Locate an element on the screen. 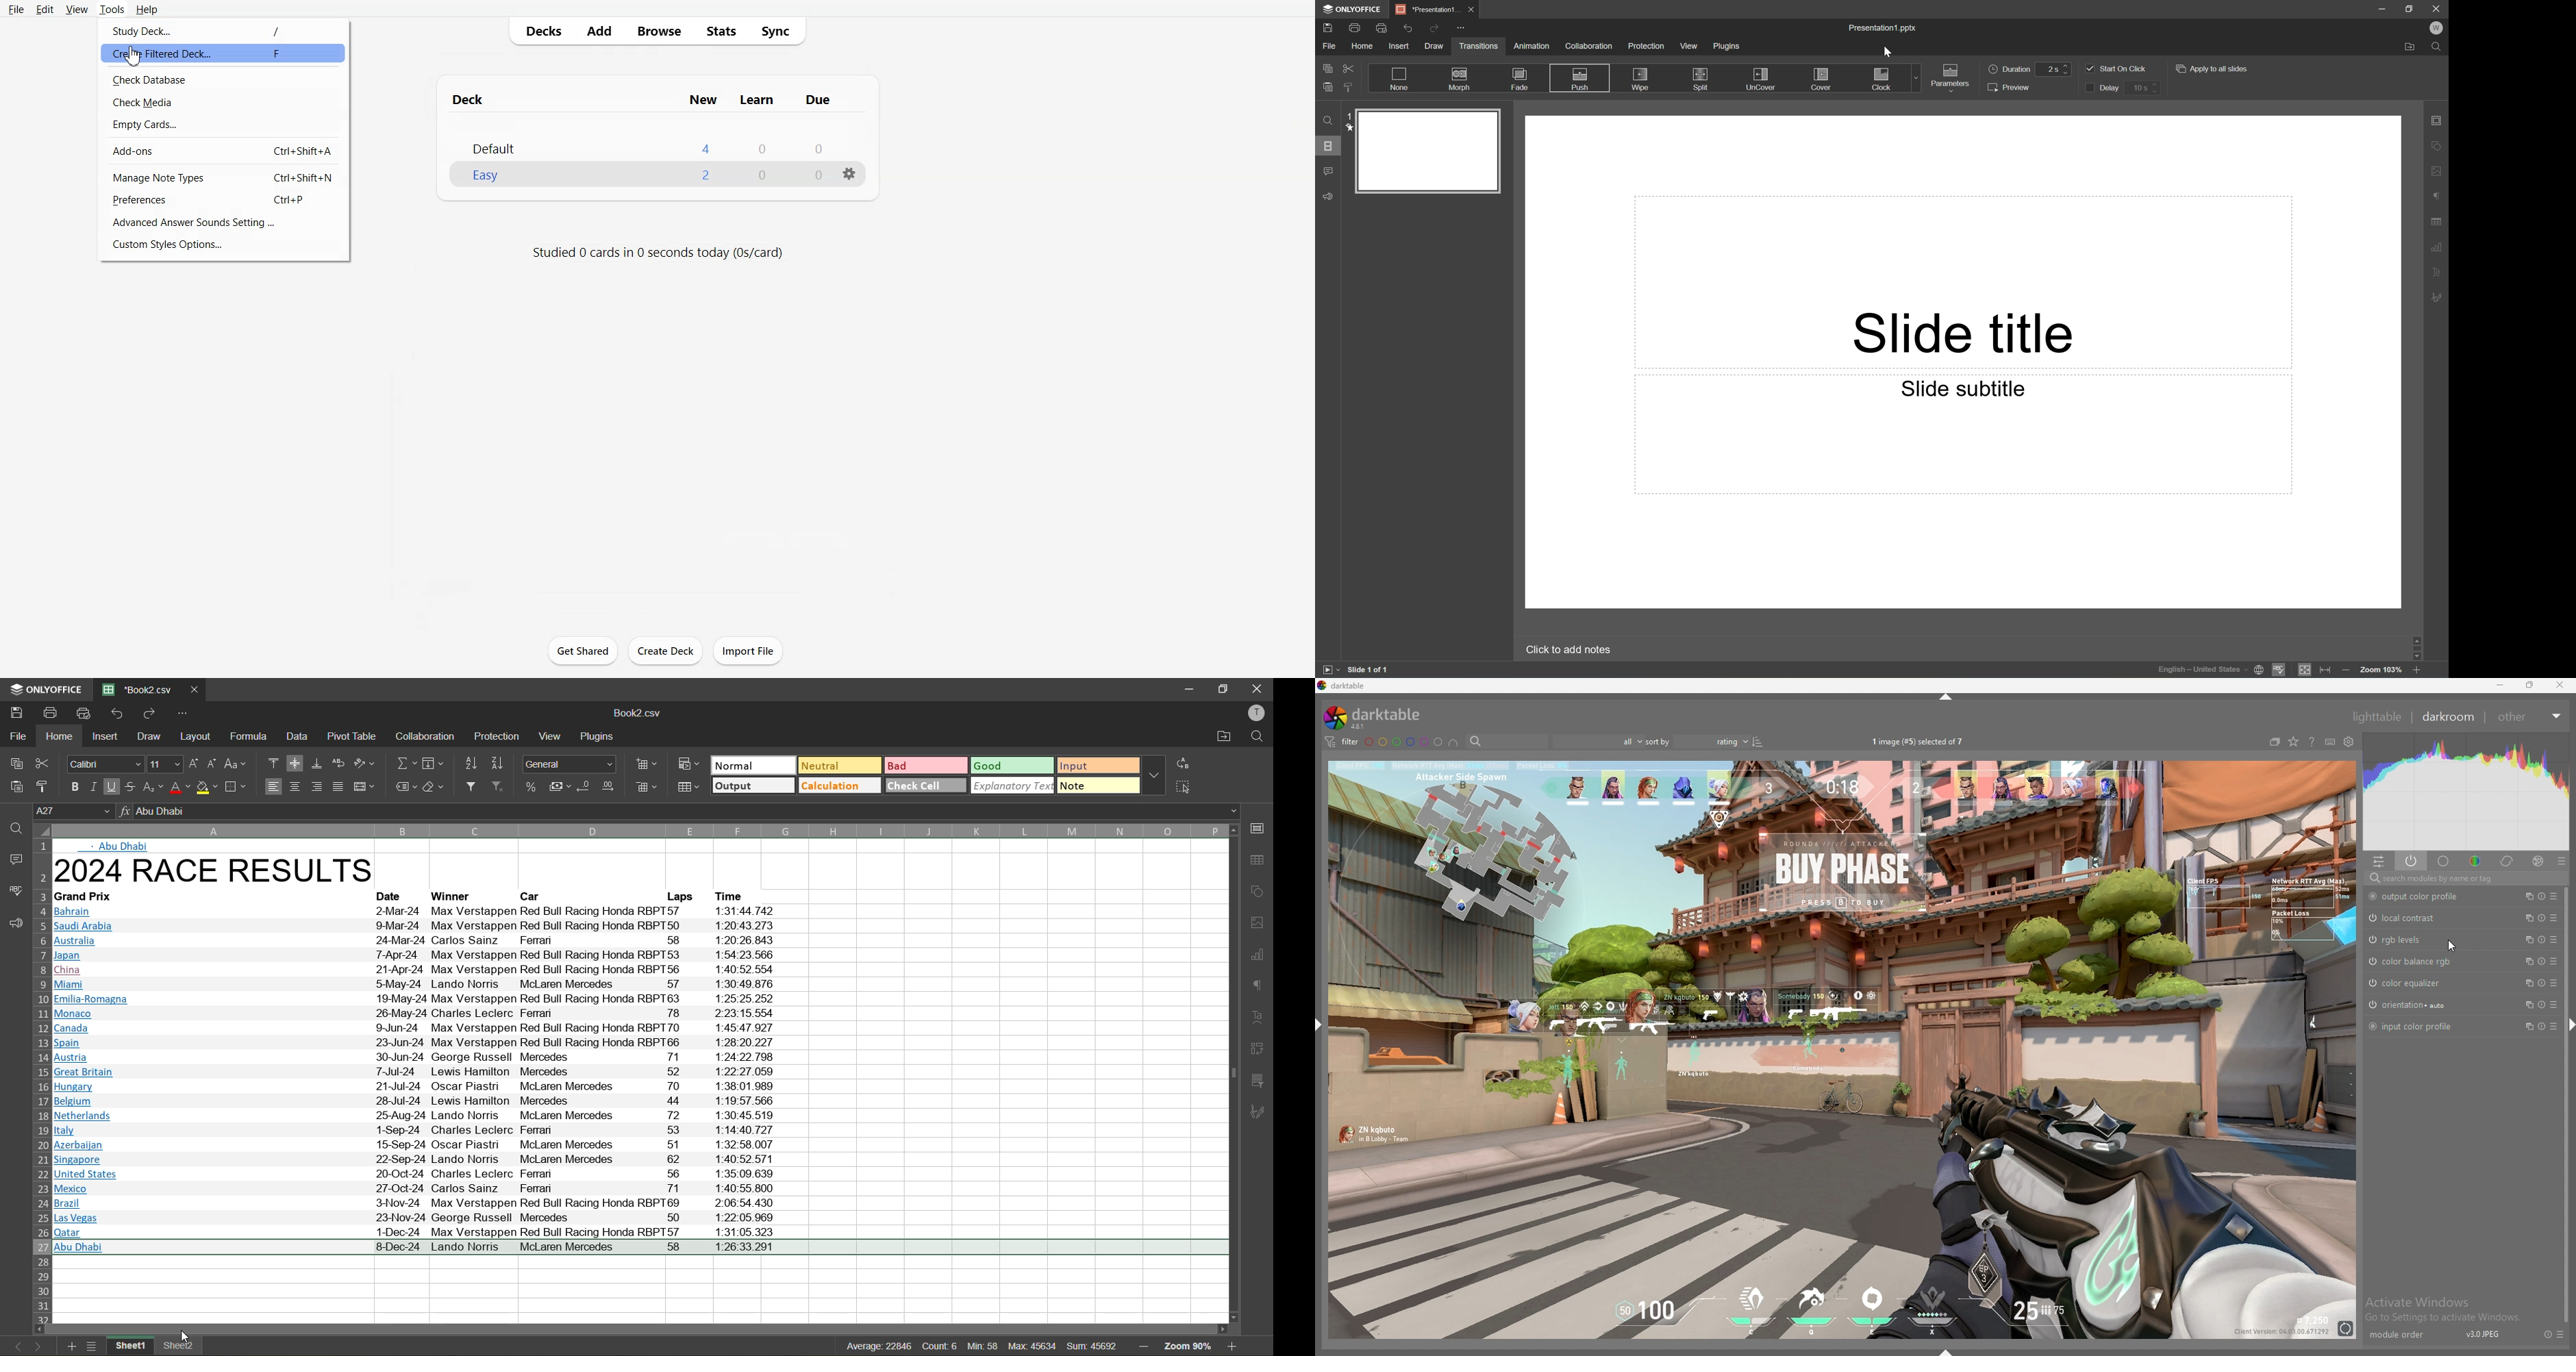 This screenshot has height=1372, width=2576. horizontal scrollbar is located at coordinates (636, 1328).